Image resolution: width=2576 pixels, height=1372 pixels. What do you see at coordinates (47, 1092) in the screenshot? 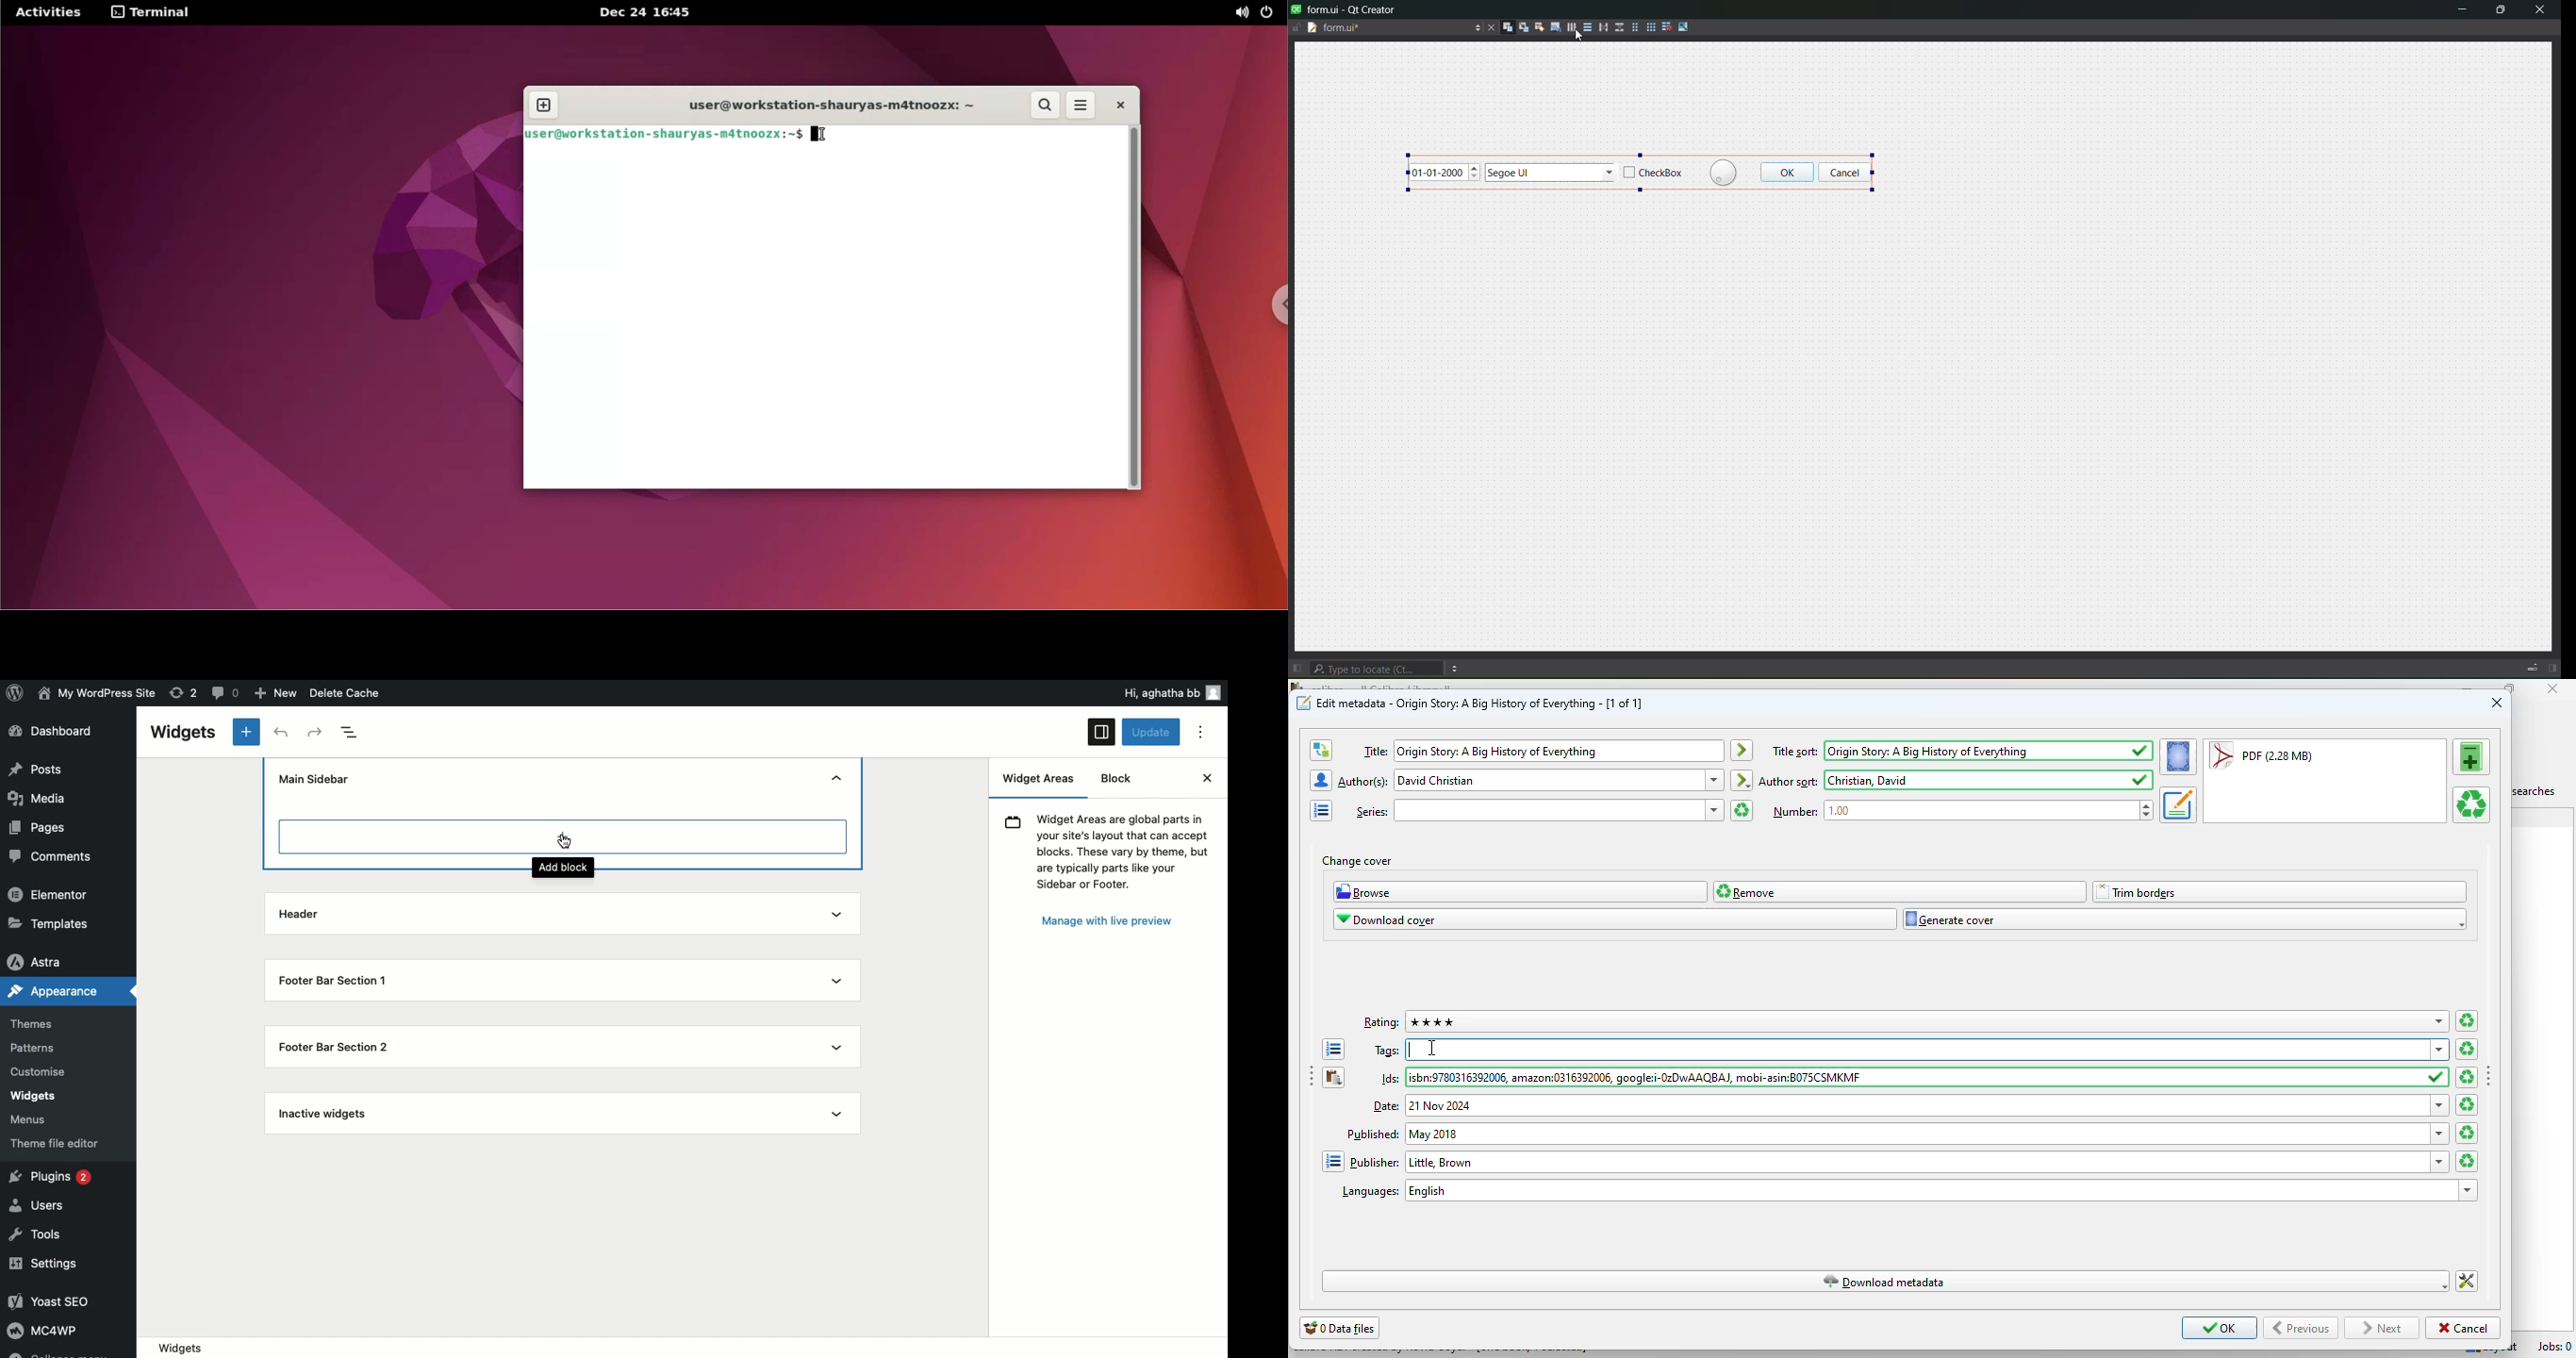
I see `widgets` at bounding box center [47, 1092].